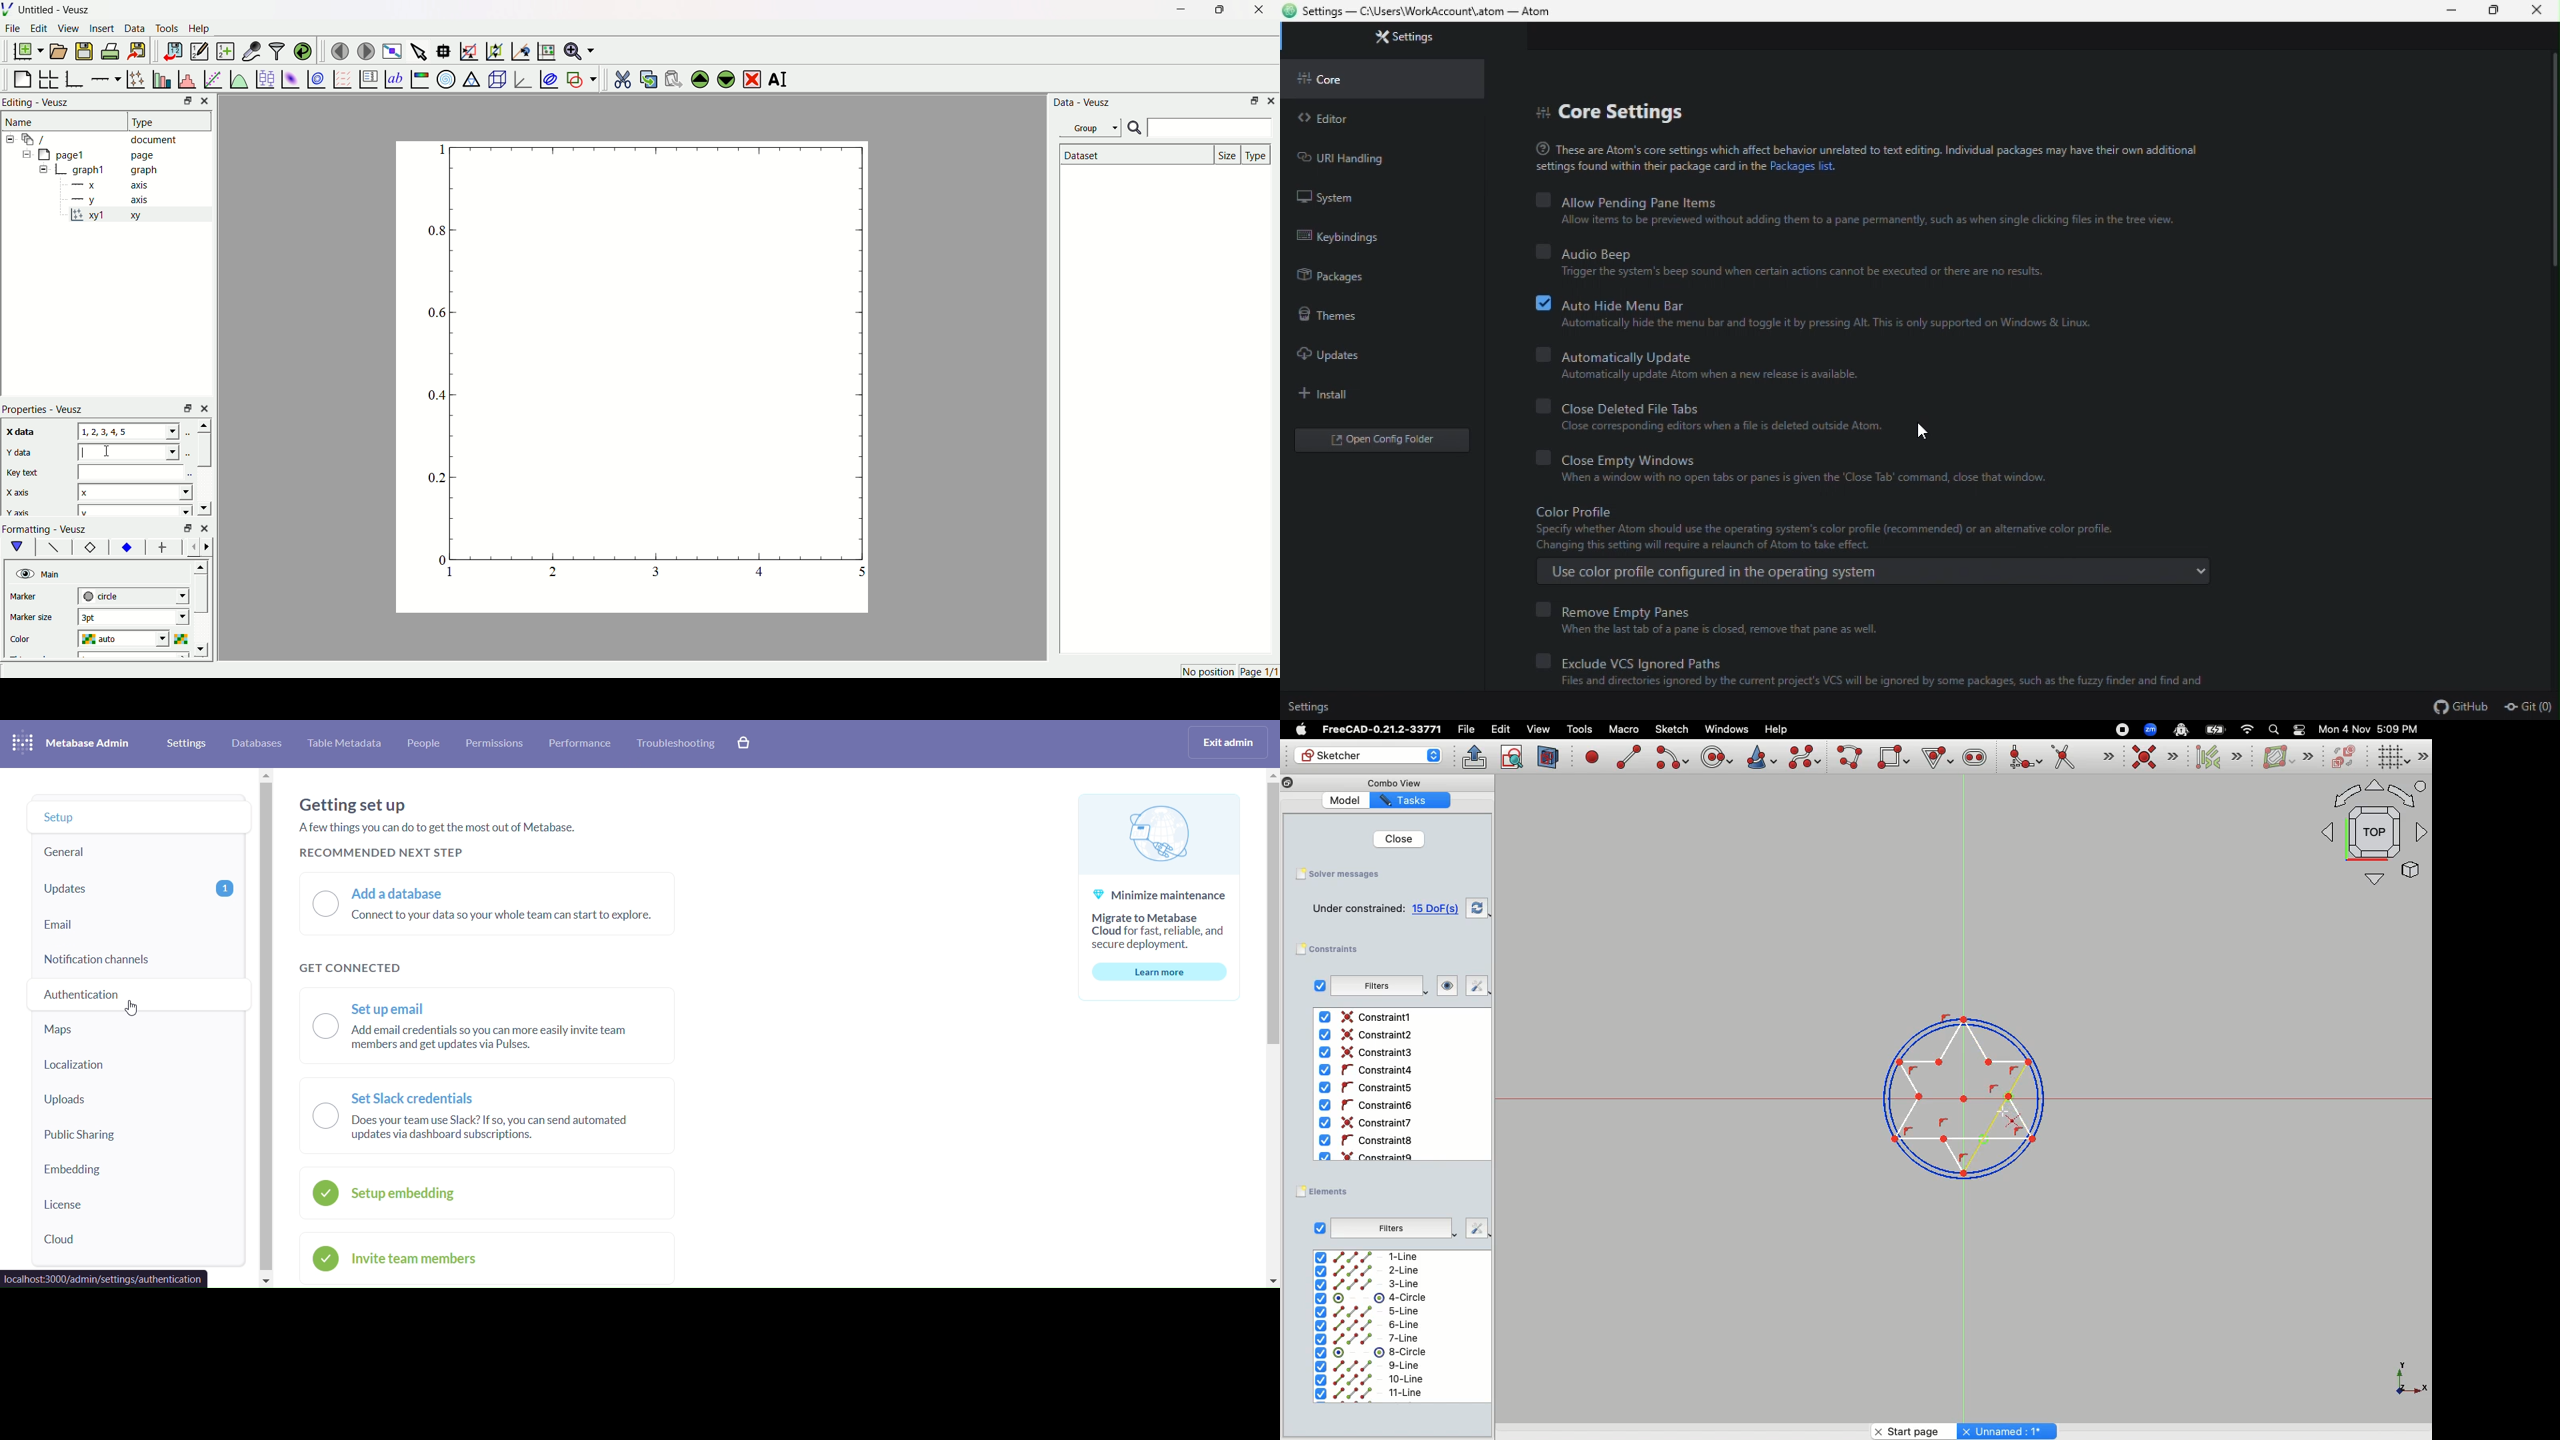 This screenshot has width=2576, height=1456. What do you see at coordinates (344, 744) in the screenshot?
I see `table metabase` at bounding box center [344, 744].